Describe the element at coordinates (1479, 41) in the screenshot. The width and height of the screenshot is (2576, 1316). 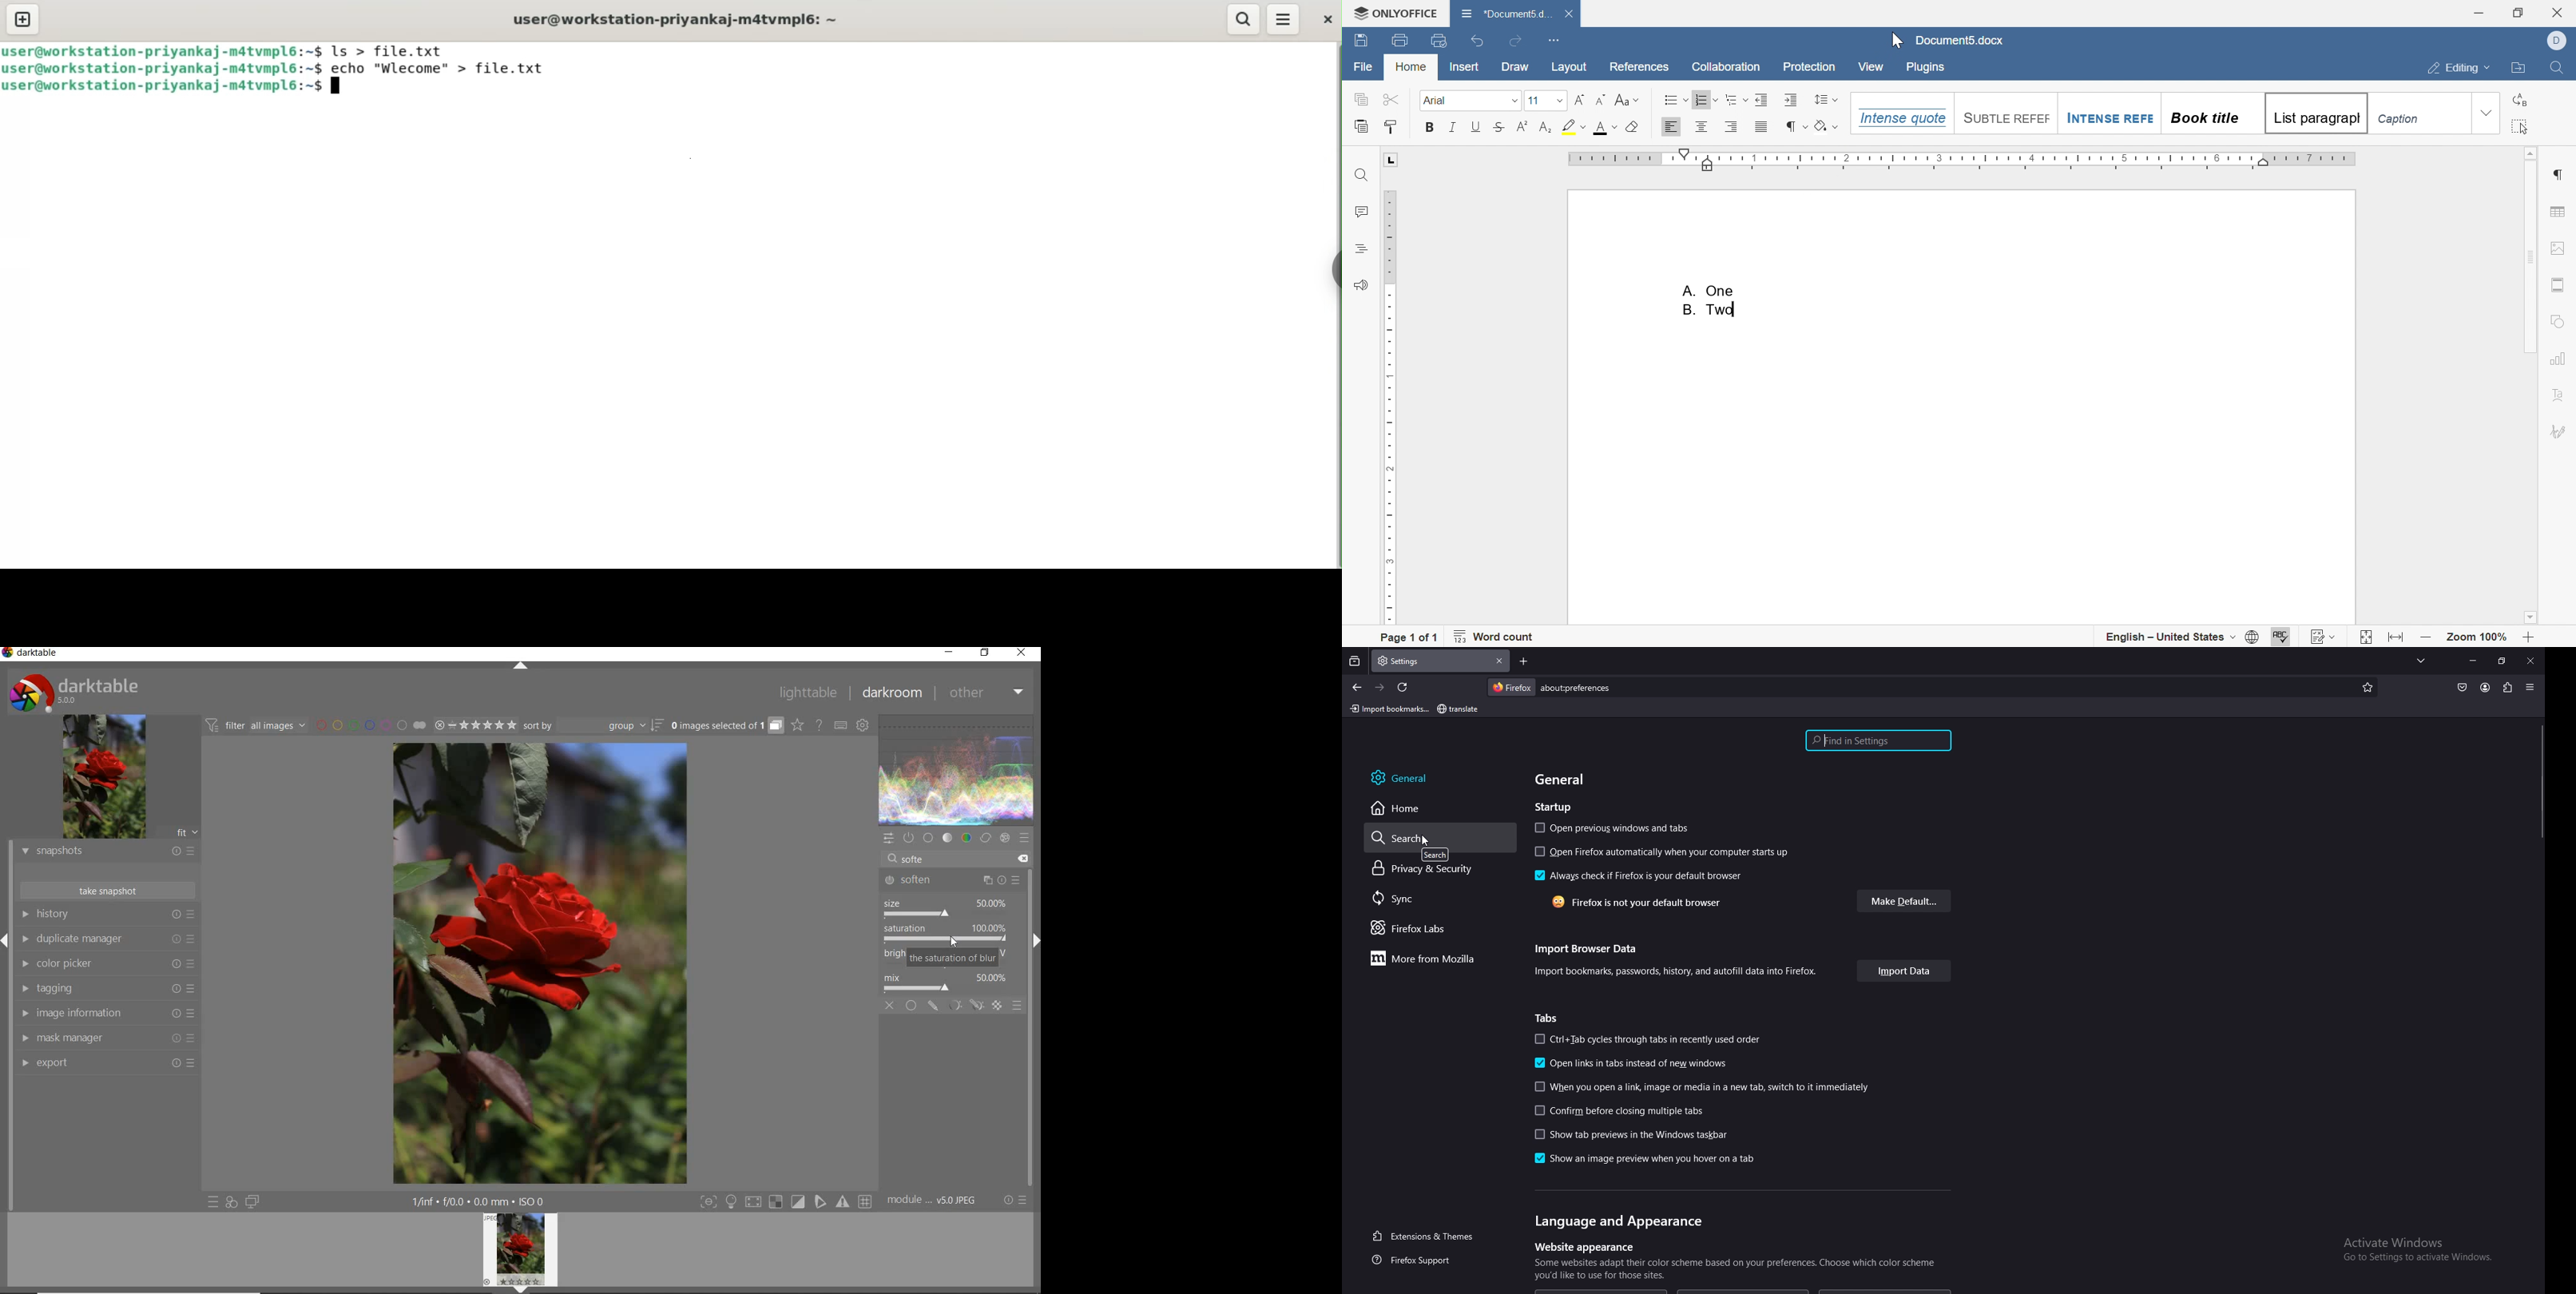
I see `undo` at that location.